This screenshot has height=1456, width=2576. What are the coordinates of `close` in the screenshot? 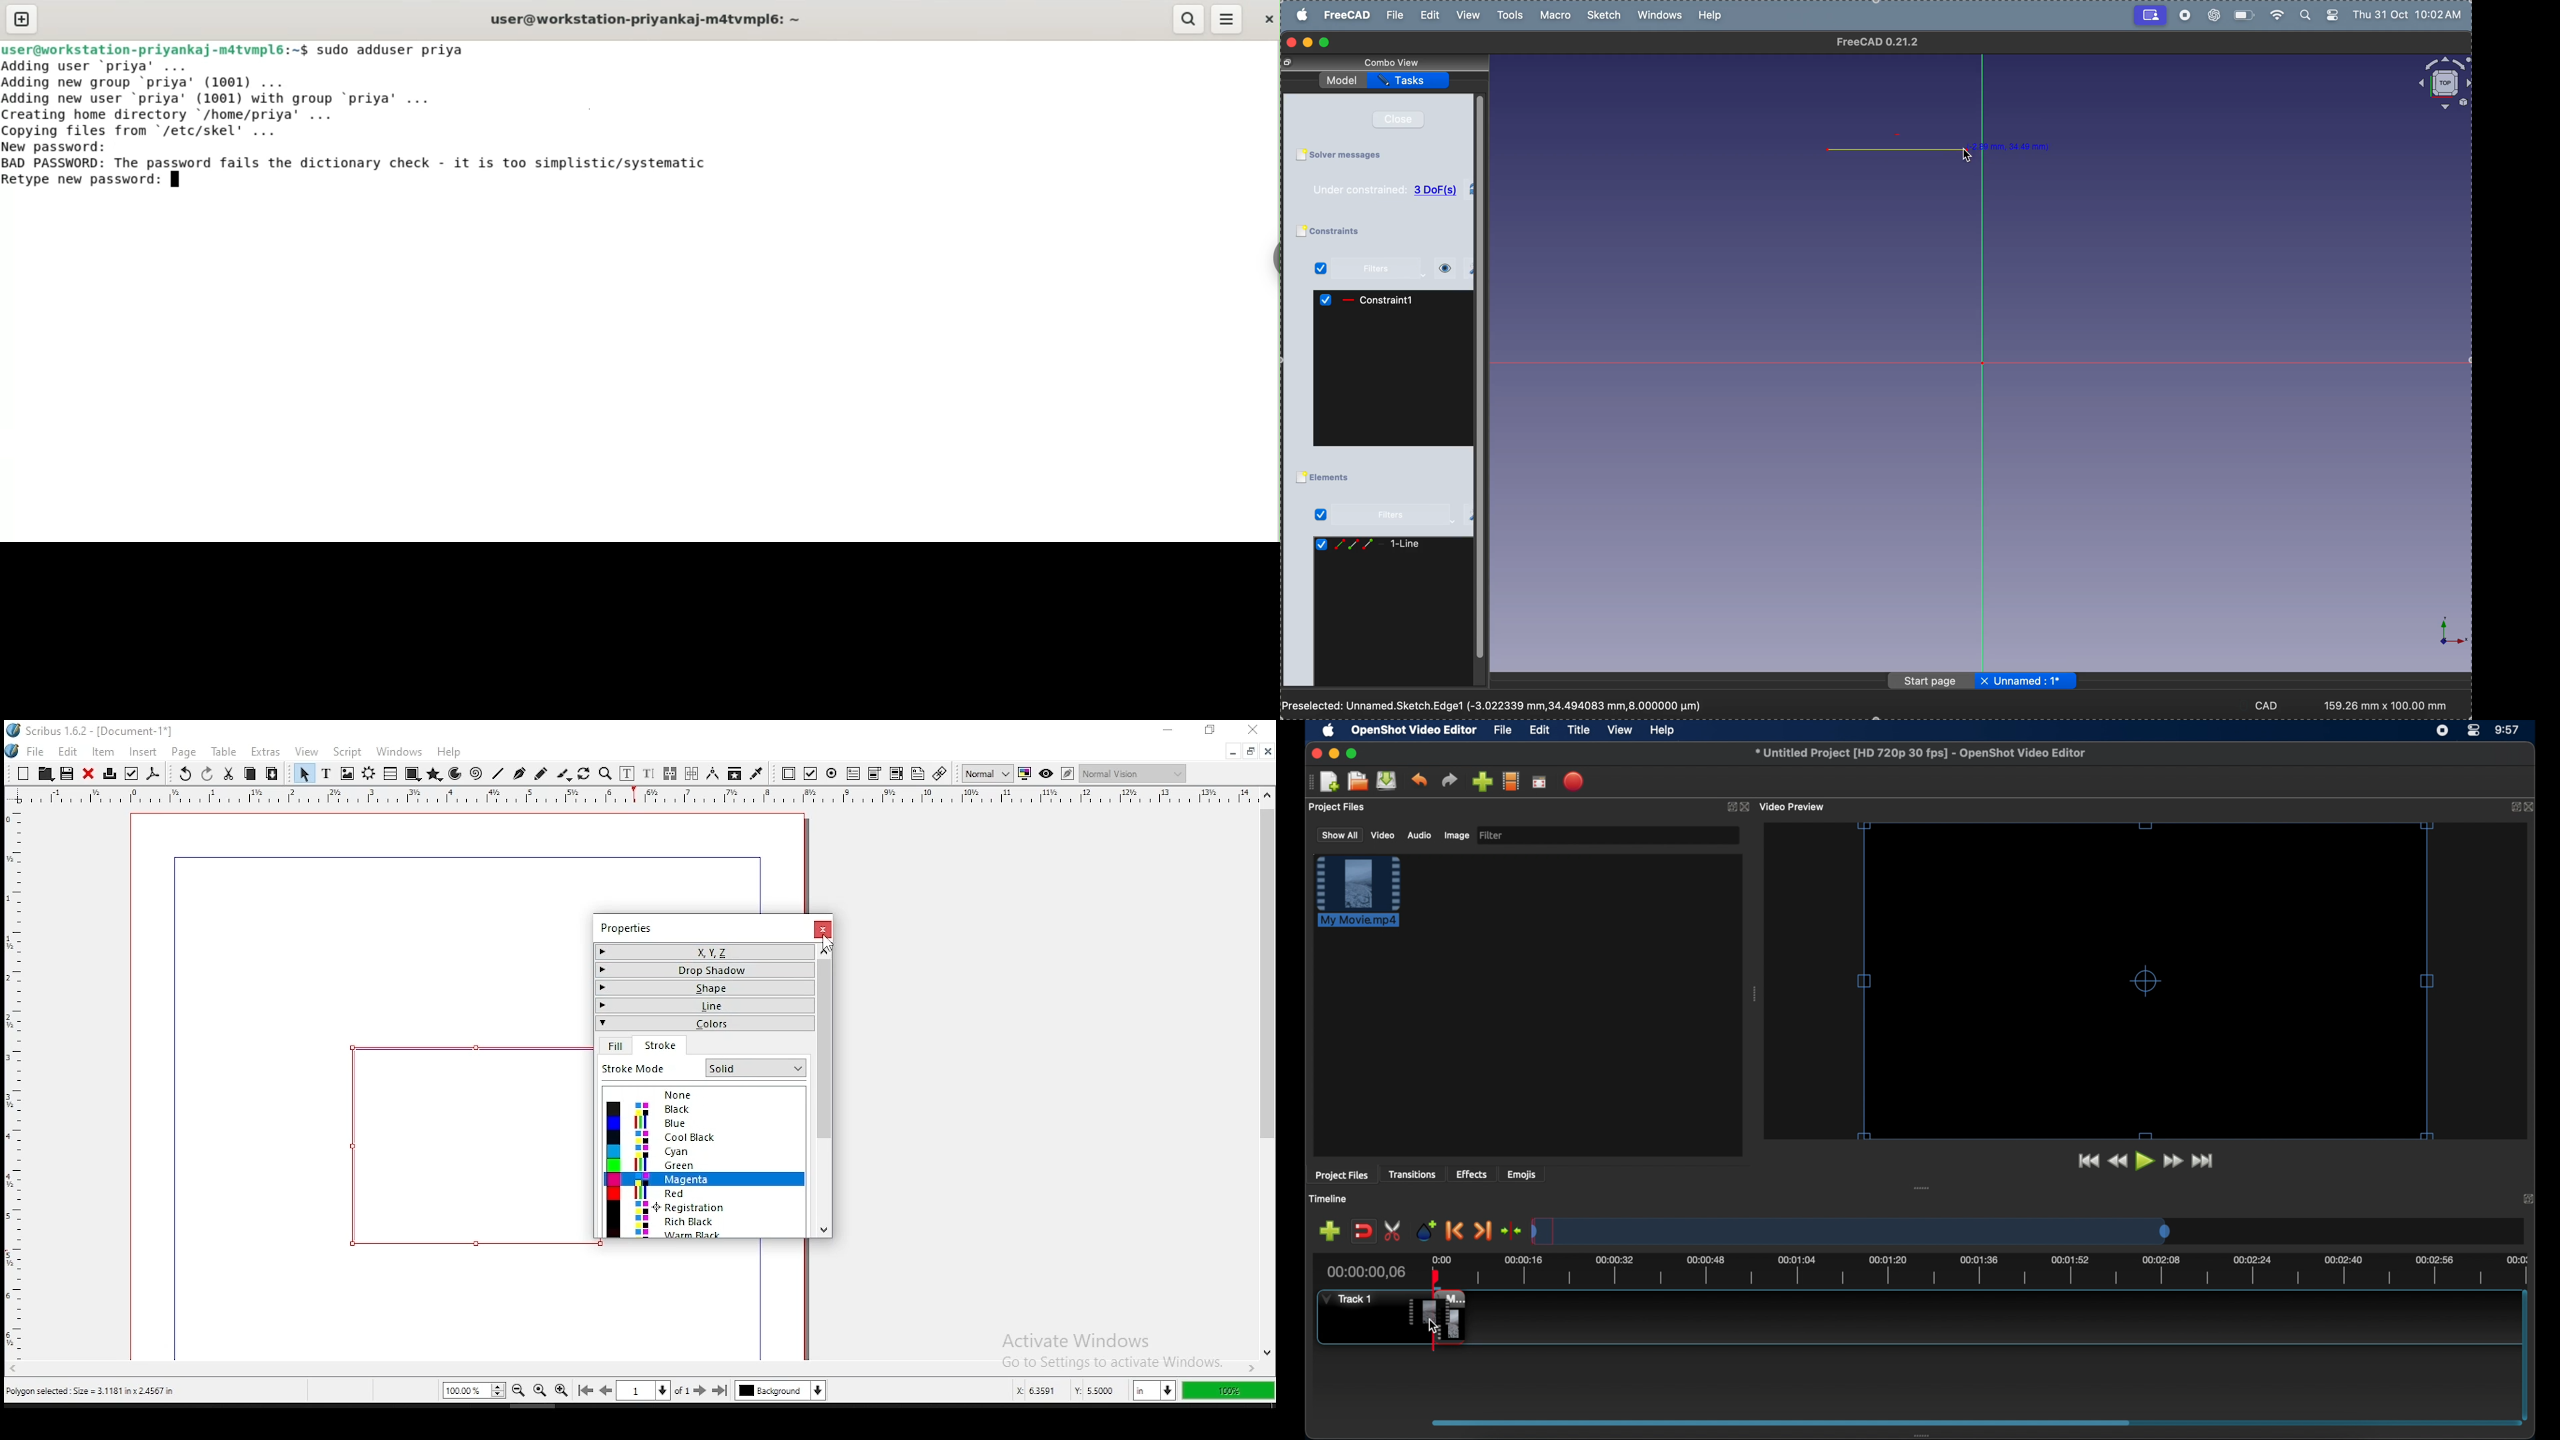 It's located at (1255, 730).